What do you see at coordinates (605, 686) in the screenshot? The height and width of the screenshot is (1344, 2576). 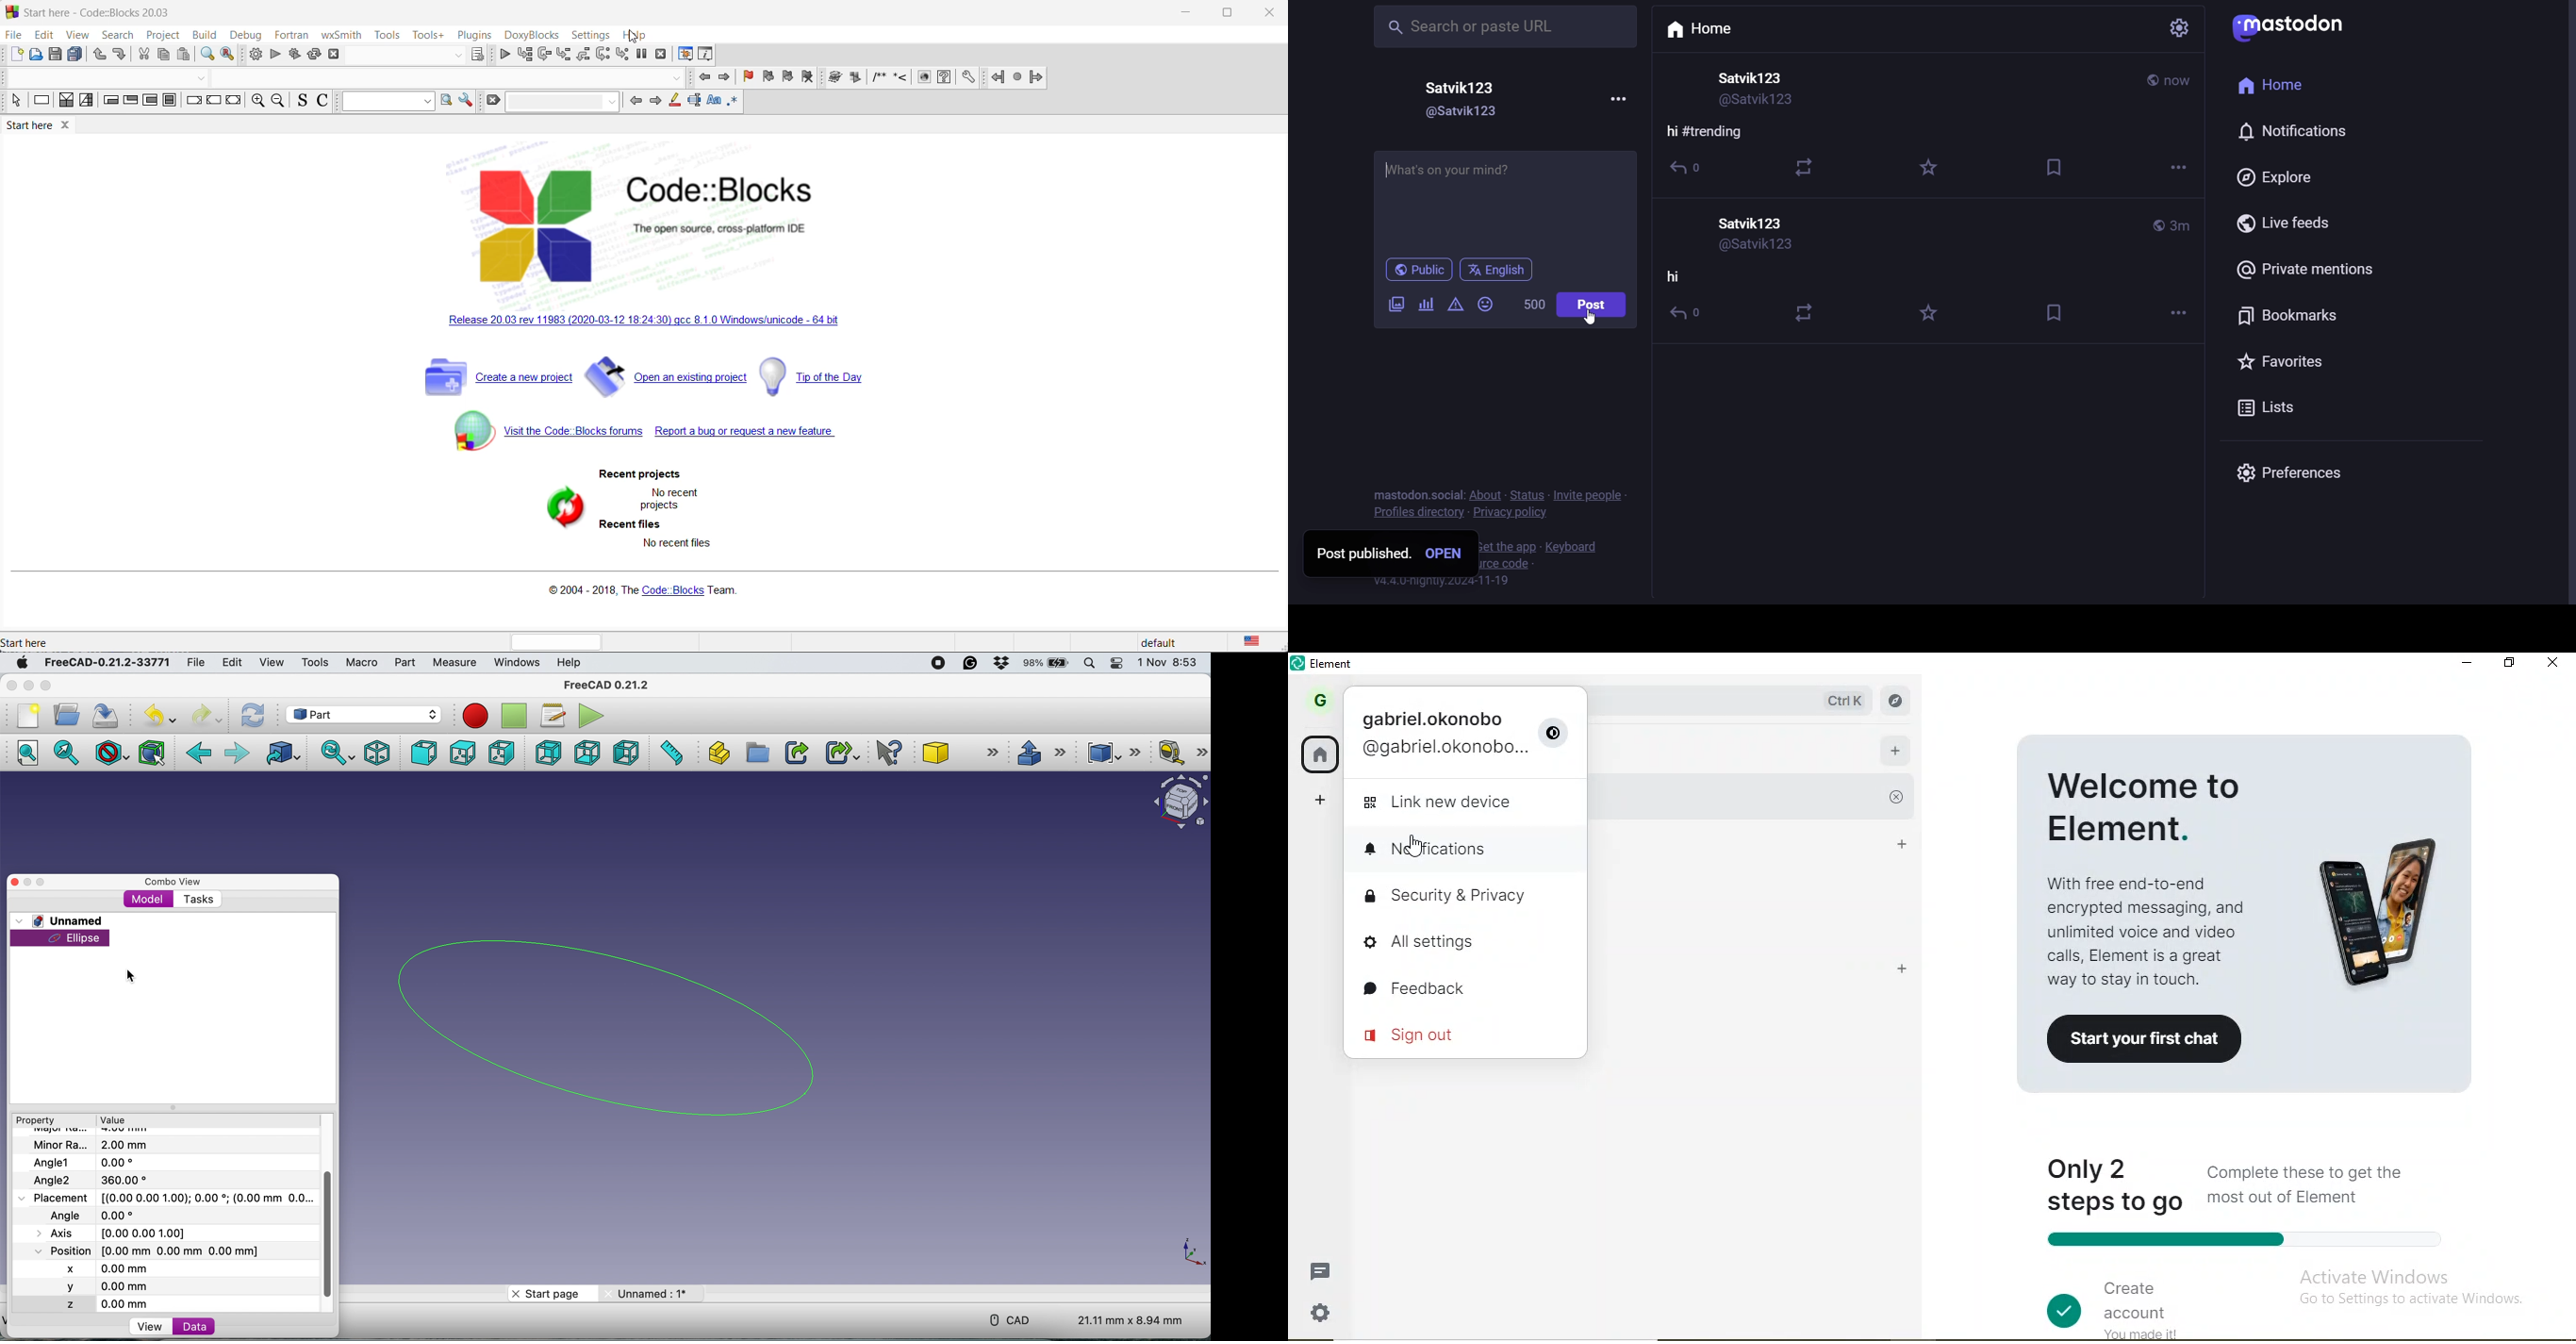 I see `freecad` at bounding box center [605, 686].